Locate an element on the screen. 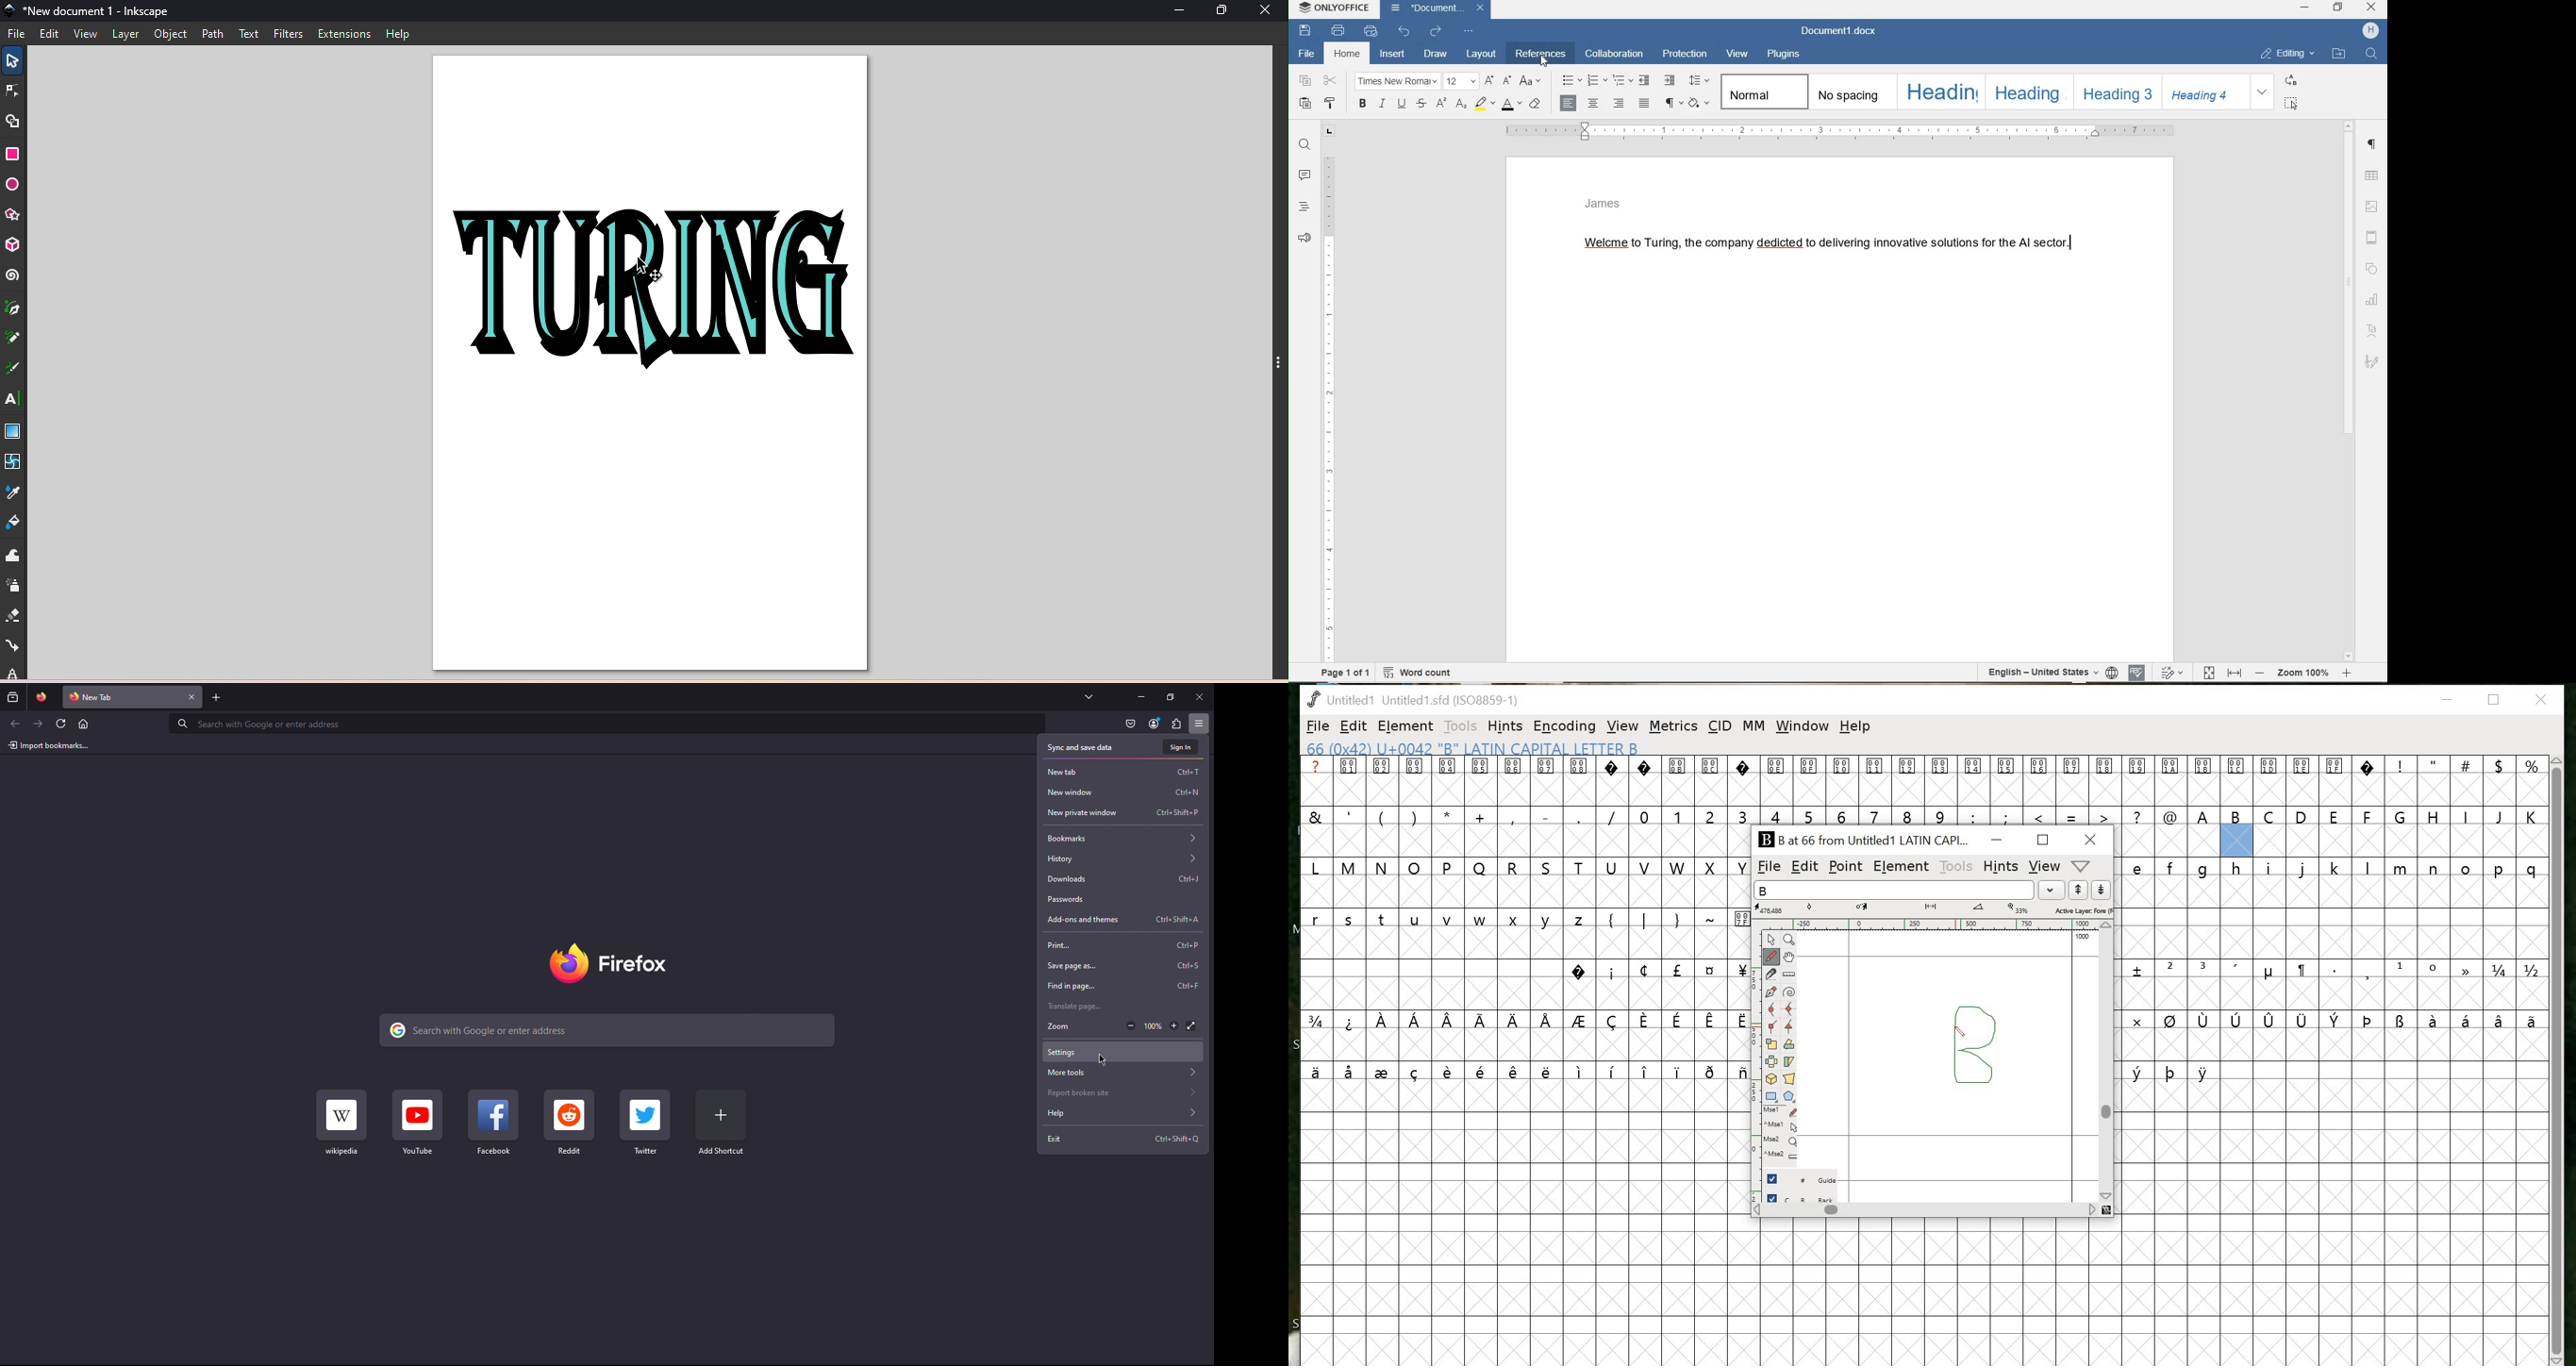 This screenshot has width=2576, height=1372. page 1 of 1 is located at coordinates (1345, 673).